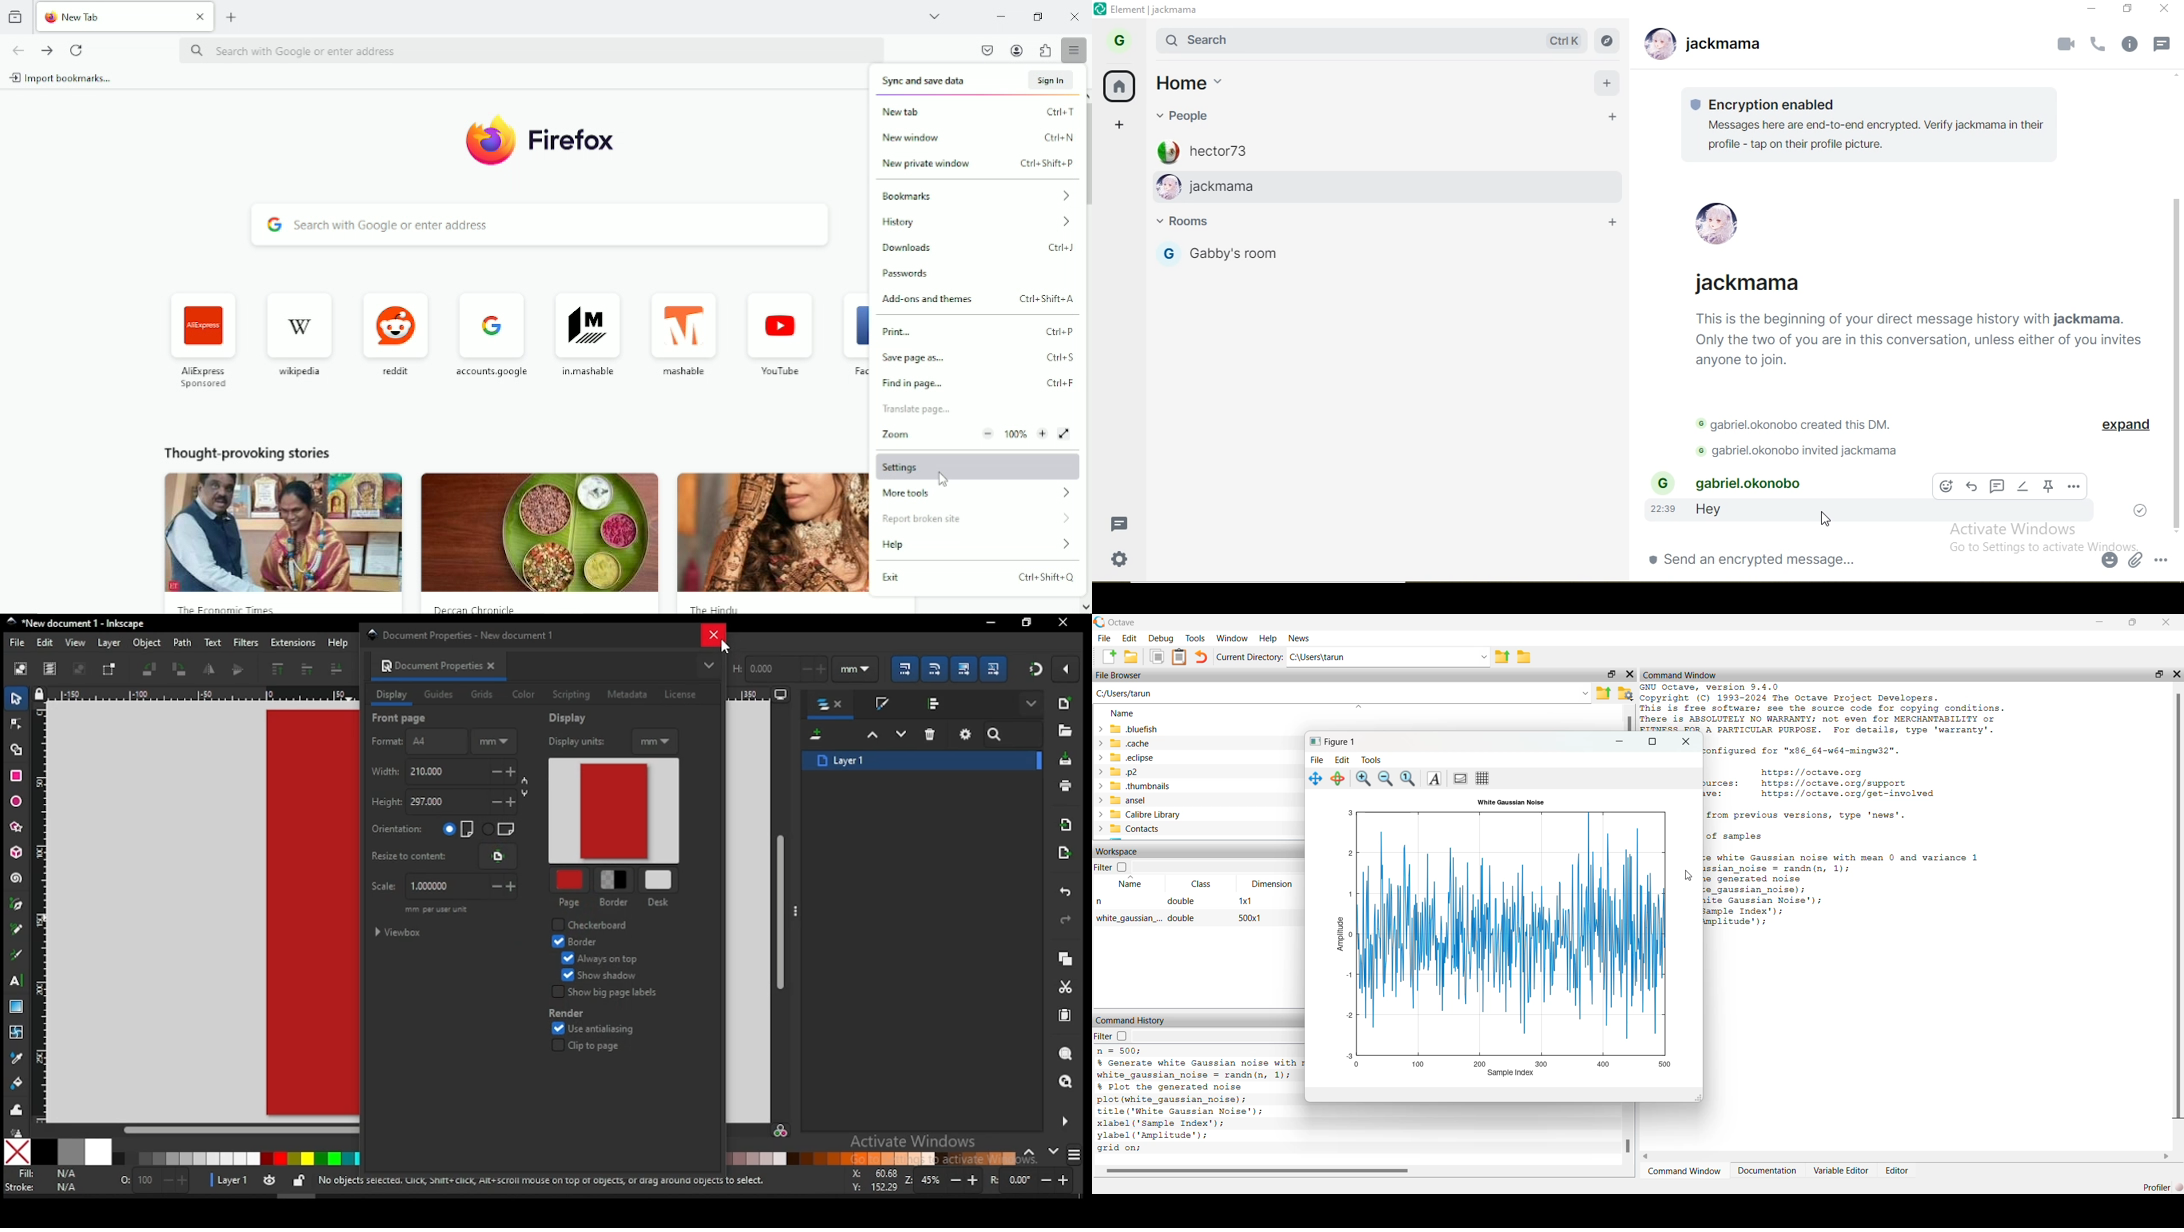 This screenshot has height=1232, width=2184. Describe the element at coordinates (628, 694) in the screenshot. I see `metadata` at that location.